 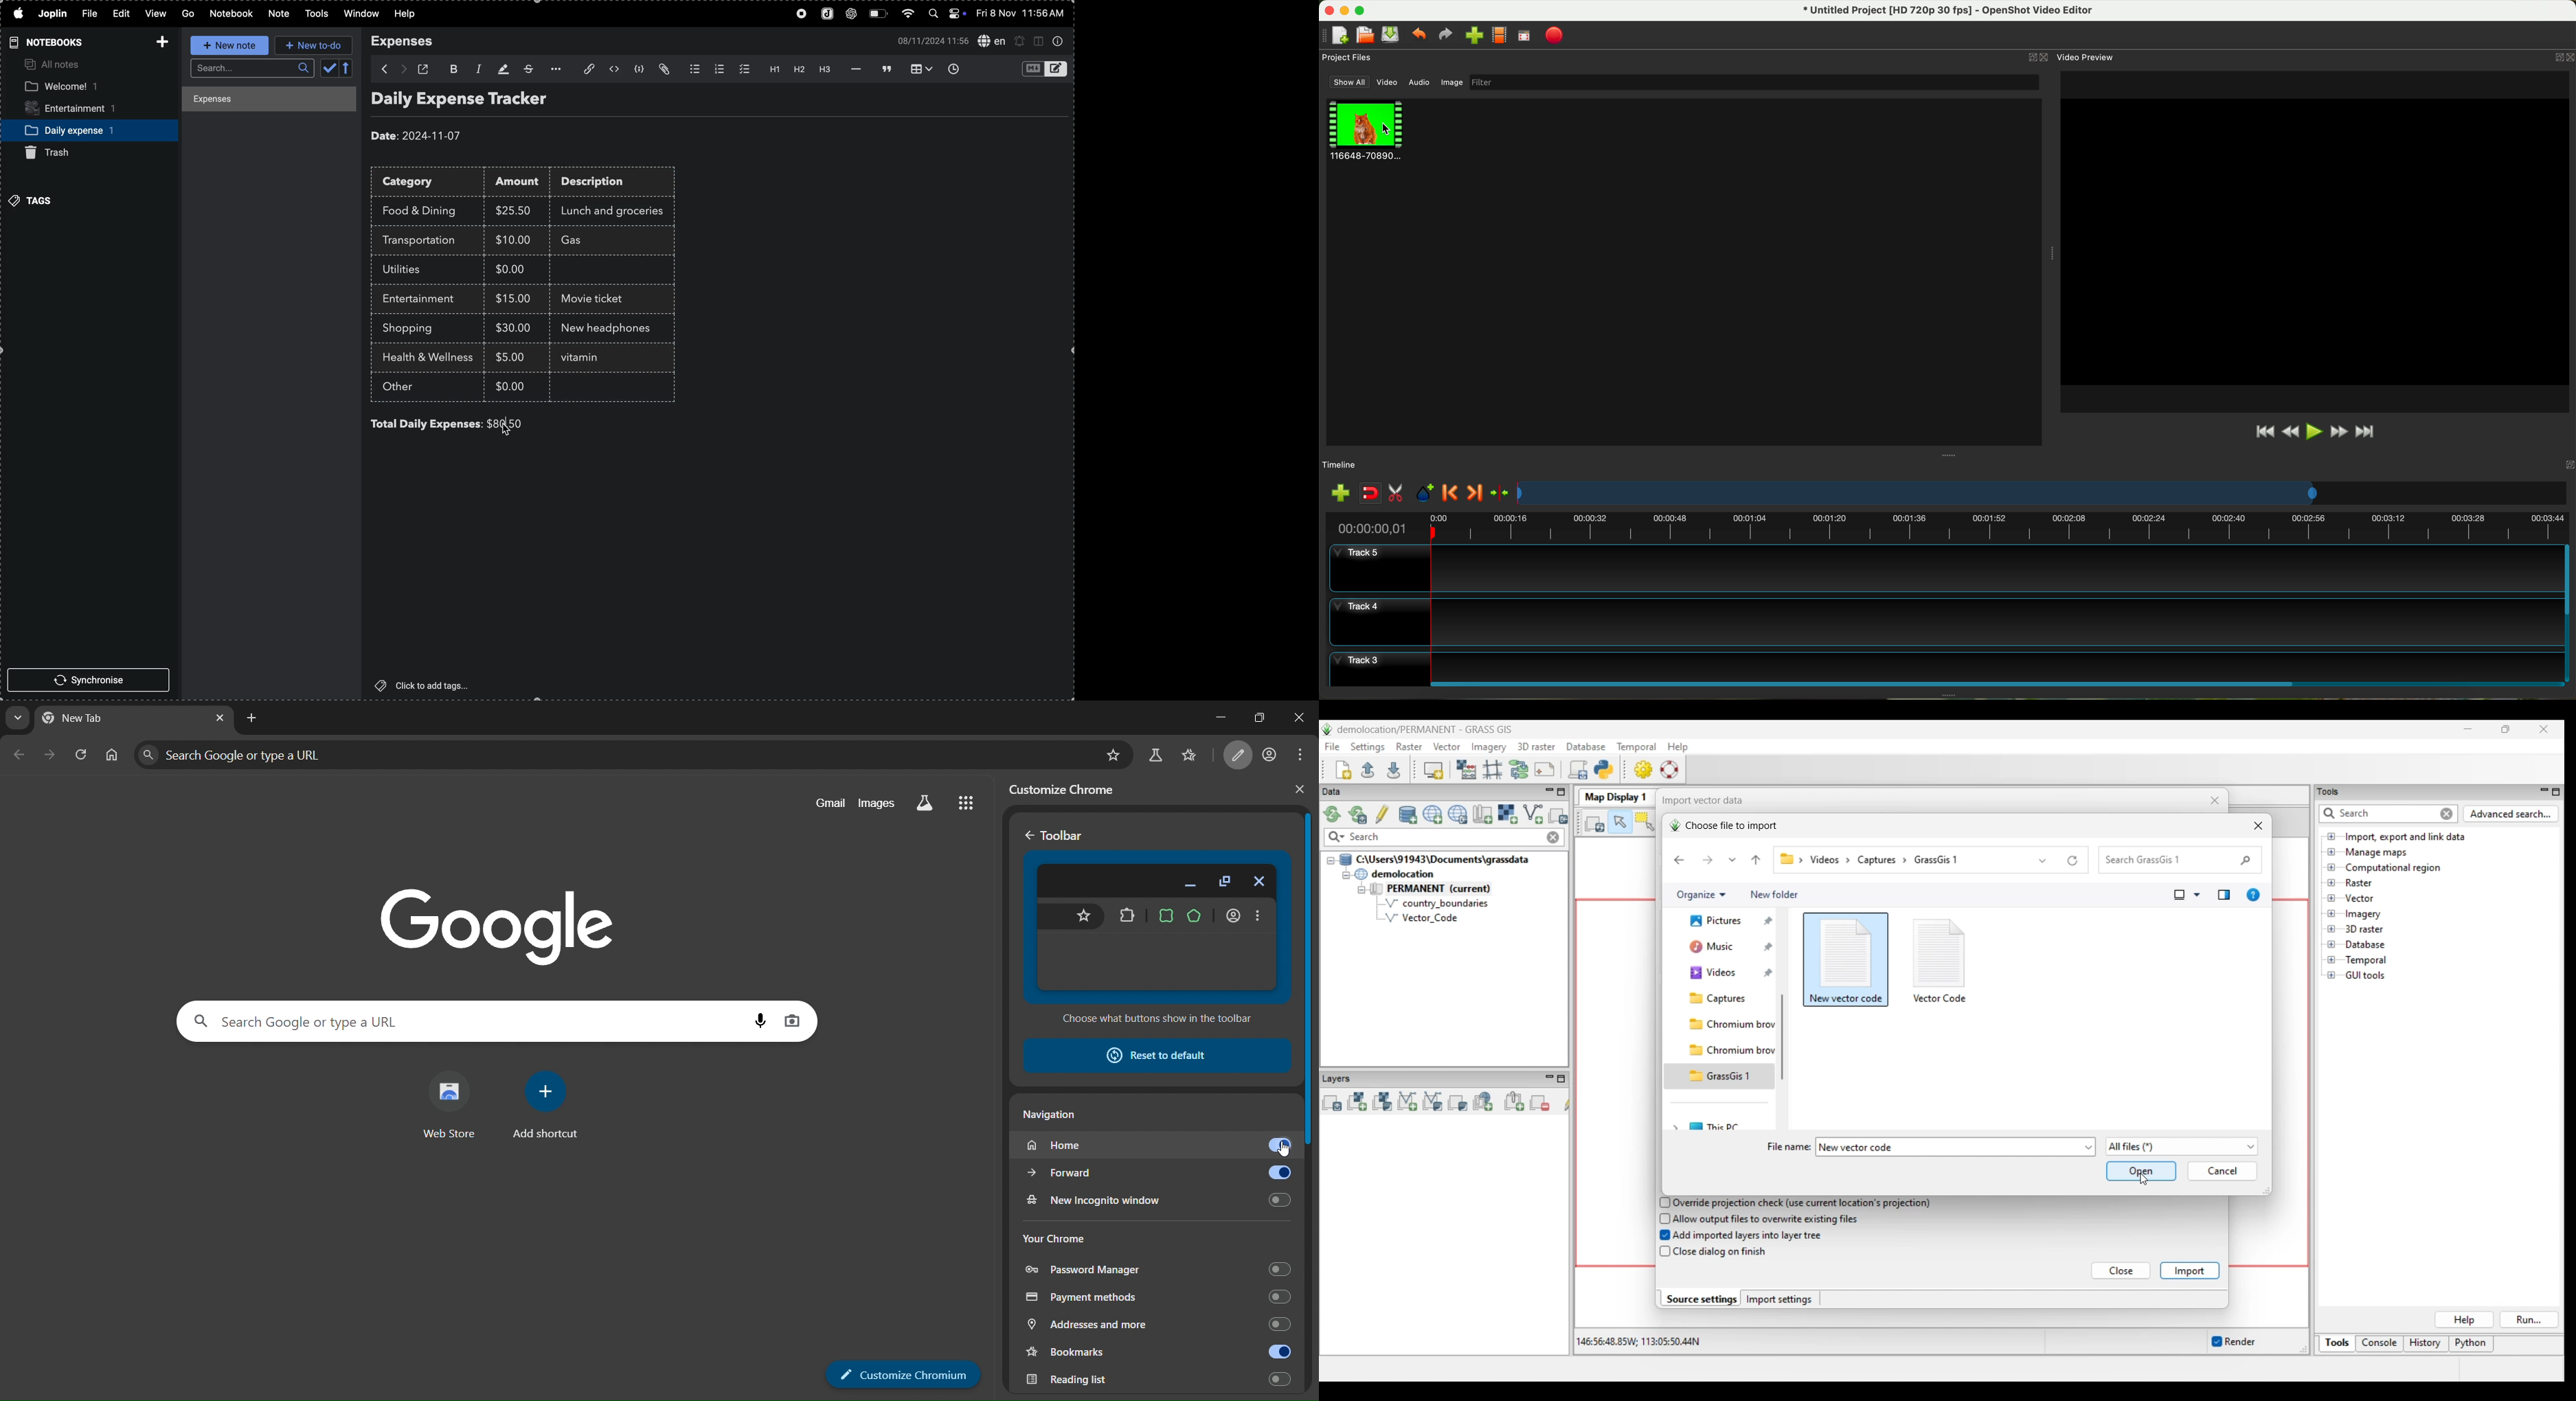 I want to click on movie ticket, so click(x=596, y=300).